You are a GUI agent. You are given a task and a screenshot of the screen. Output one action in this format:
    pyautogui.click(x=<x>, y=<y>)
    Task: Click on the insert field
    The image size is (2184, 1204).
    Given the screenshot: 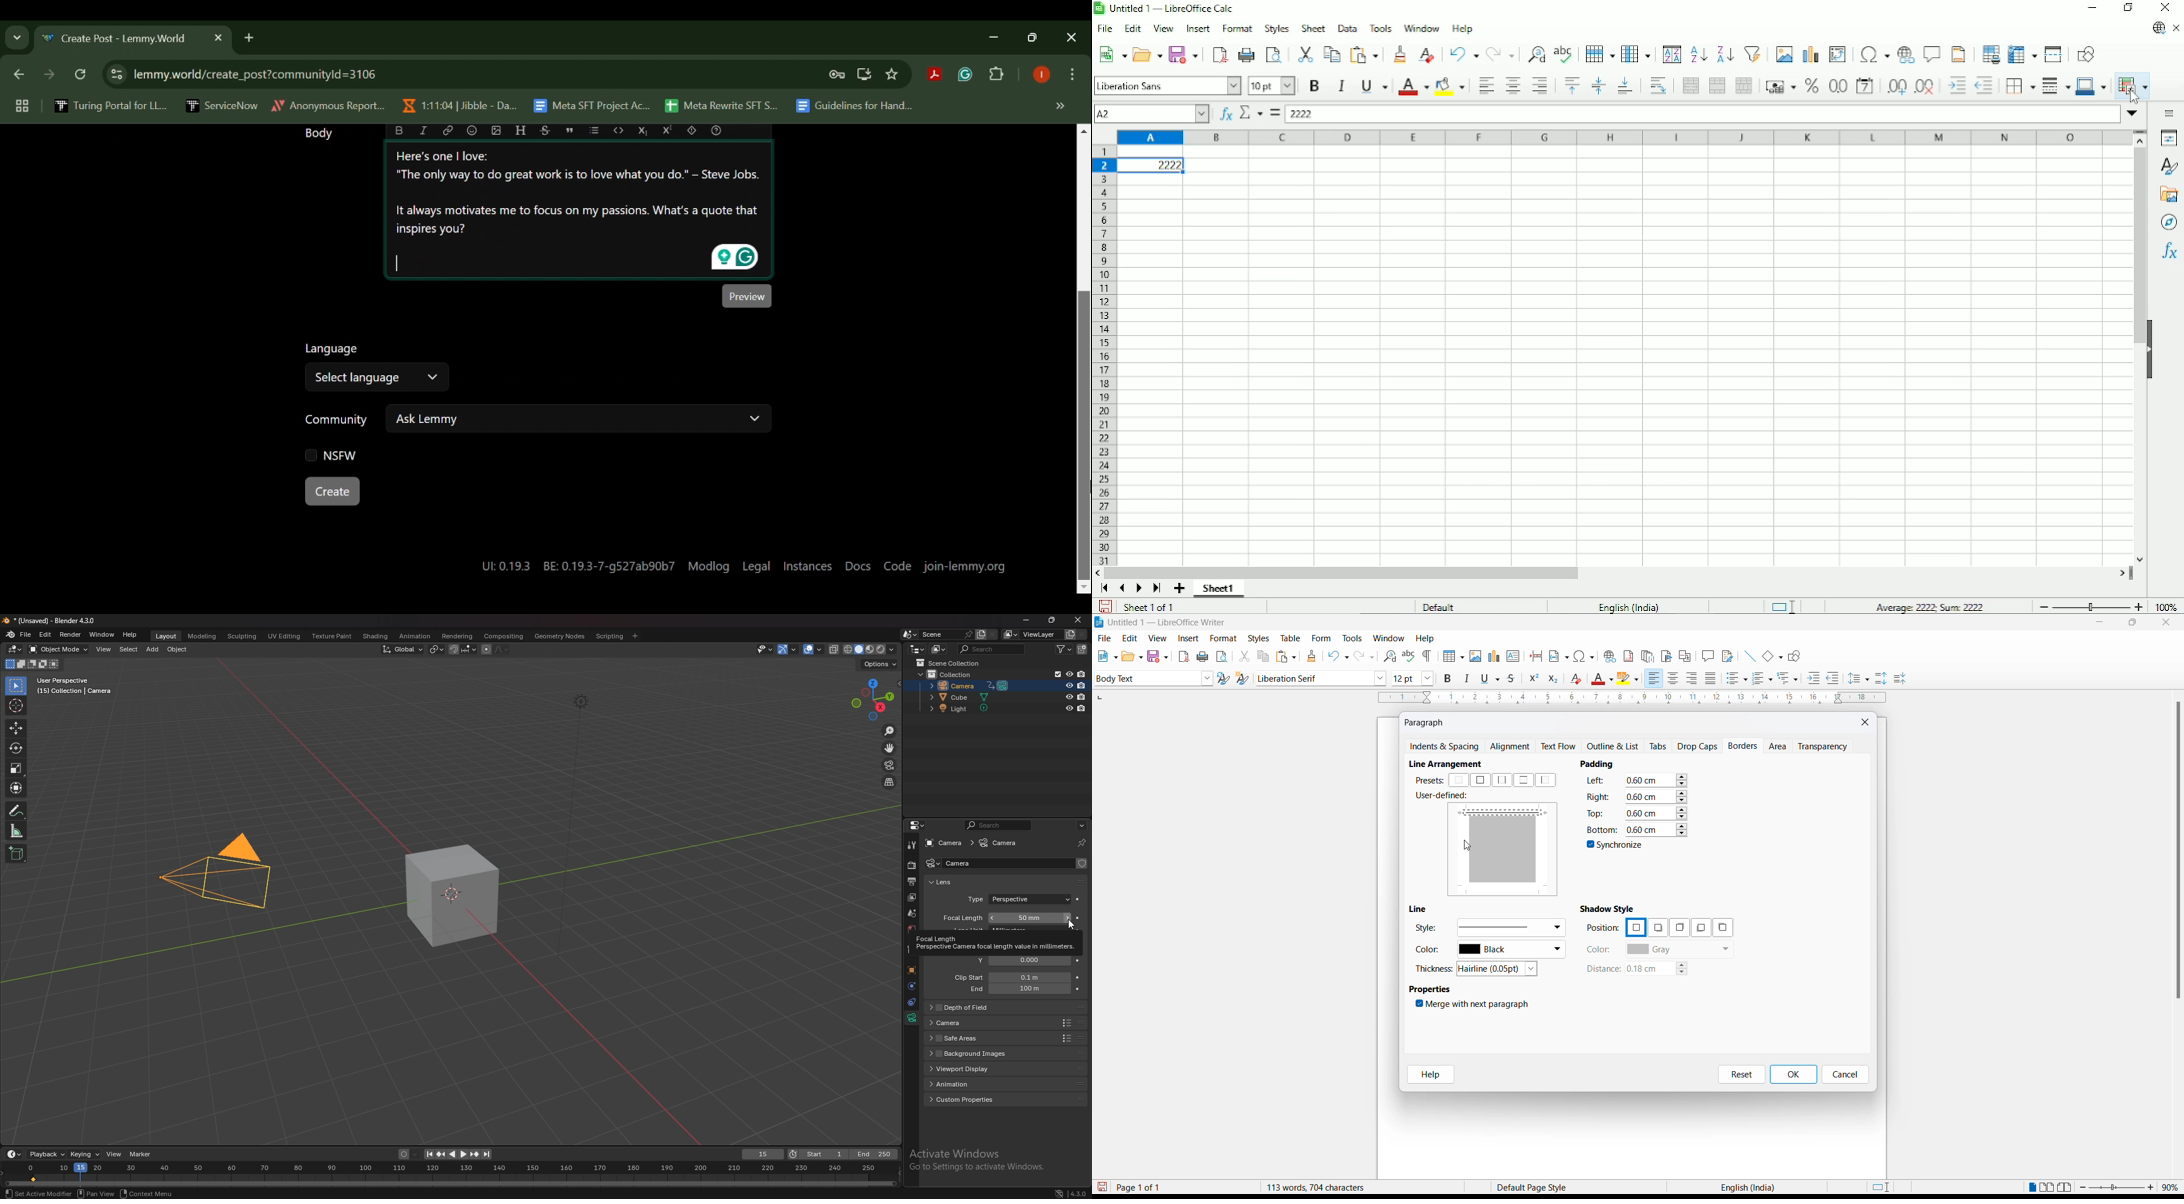 What is the action you would take?
    pyautogui.click(x=1558, y=654)
    